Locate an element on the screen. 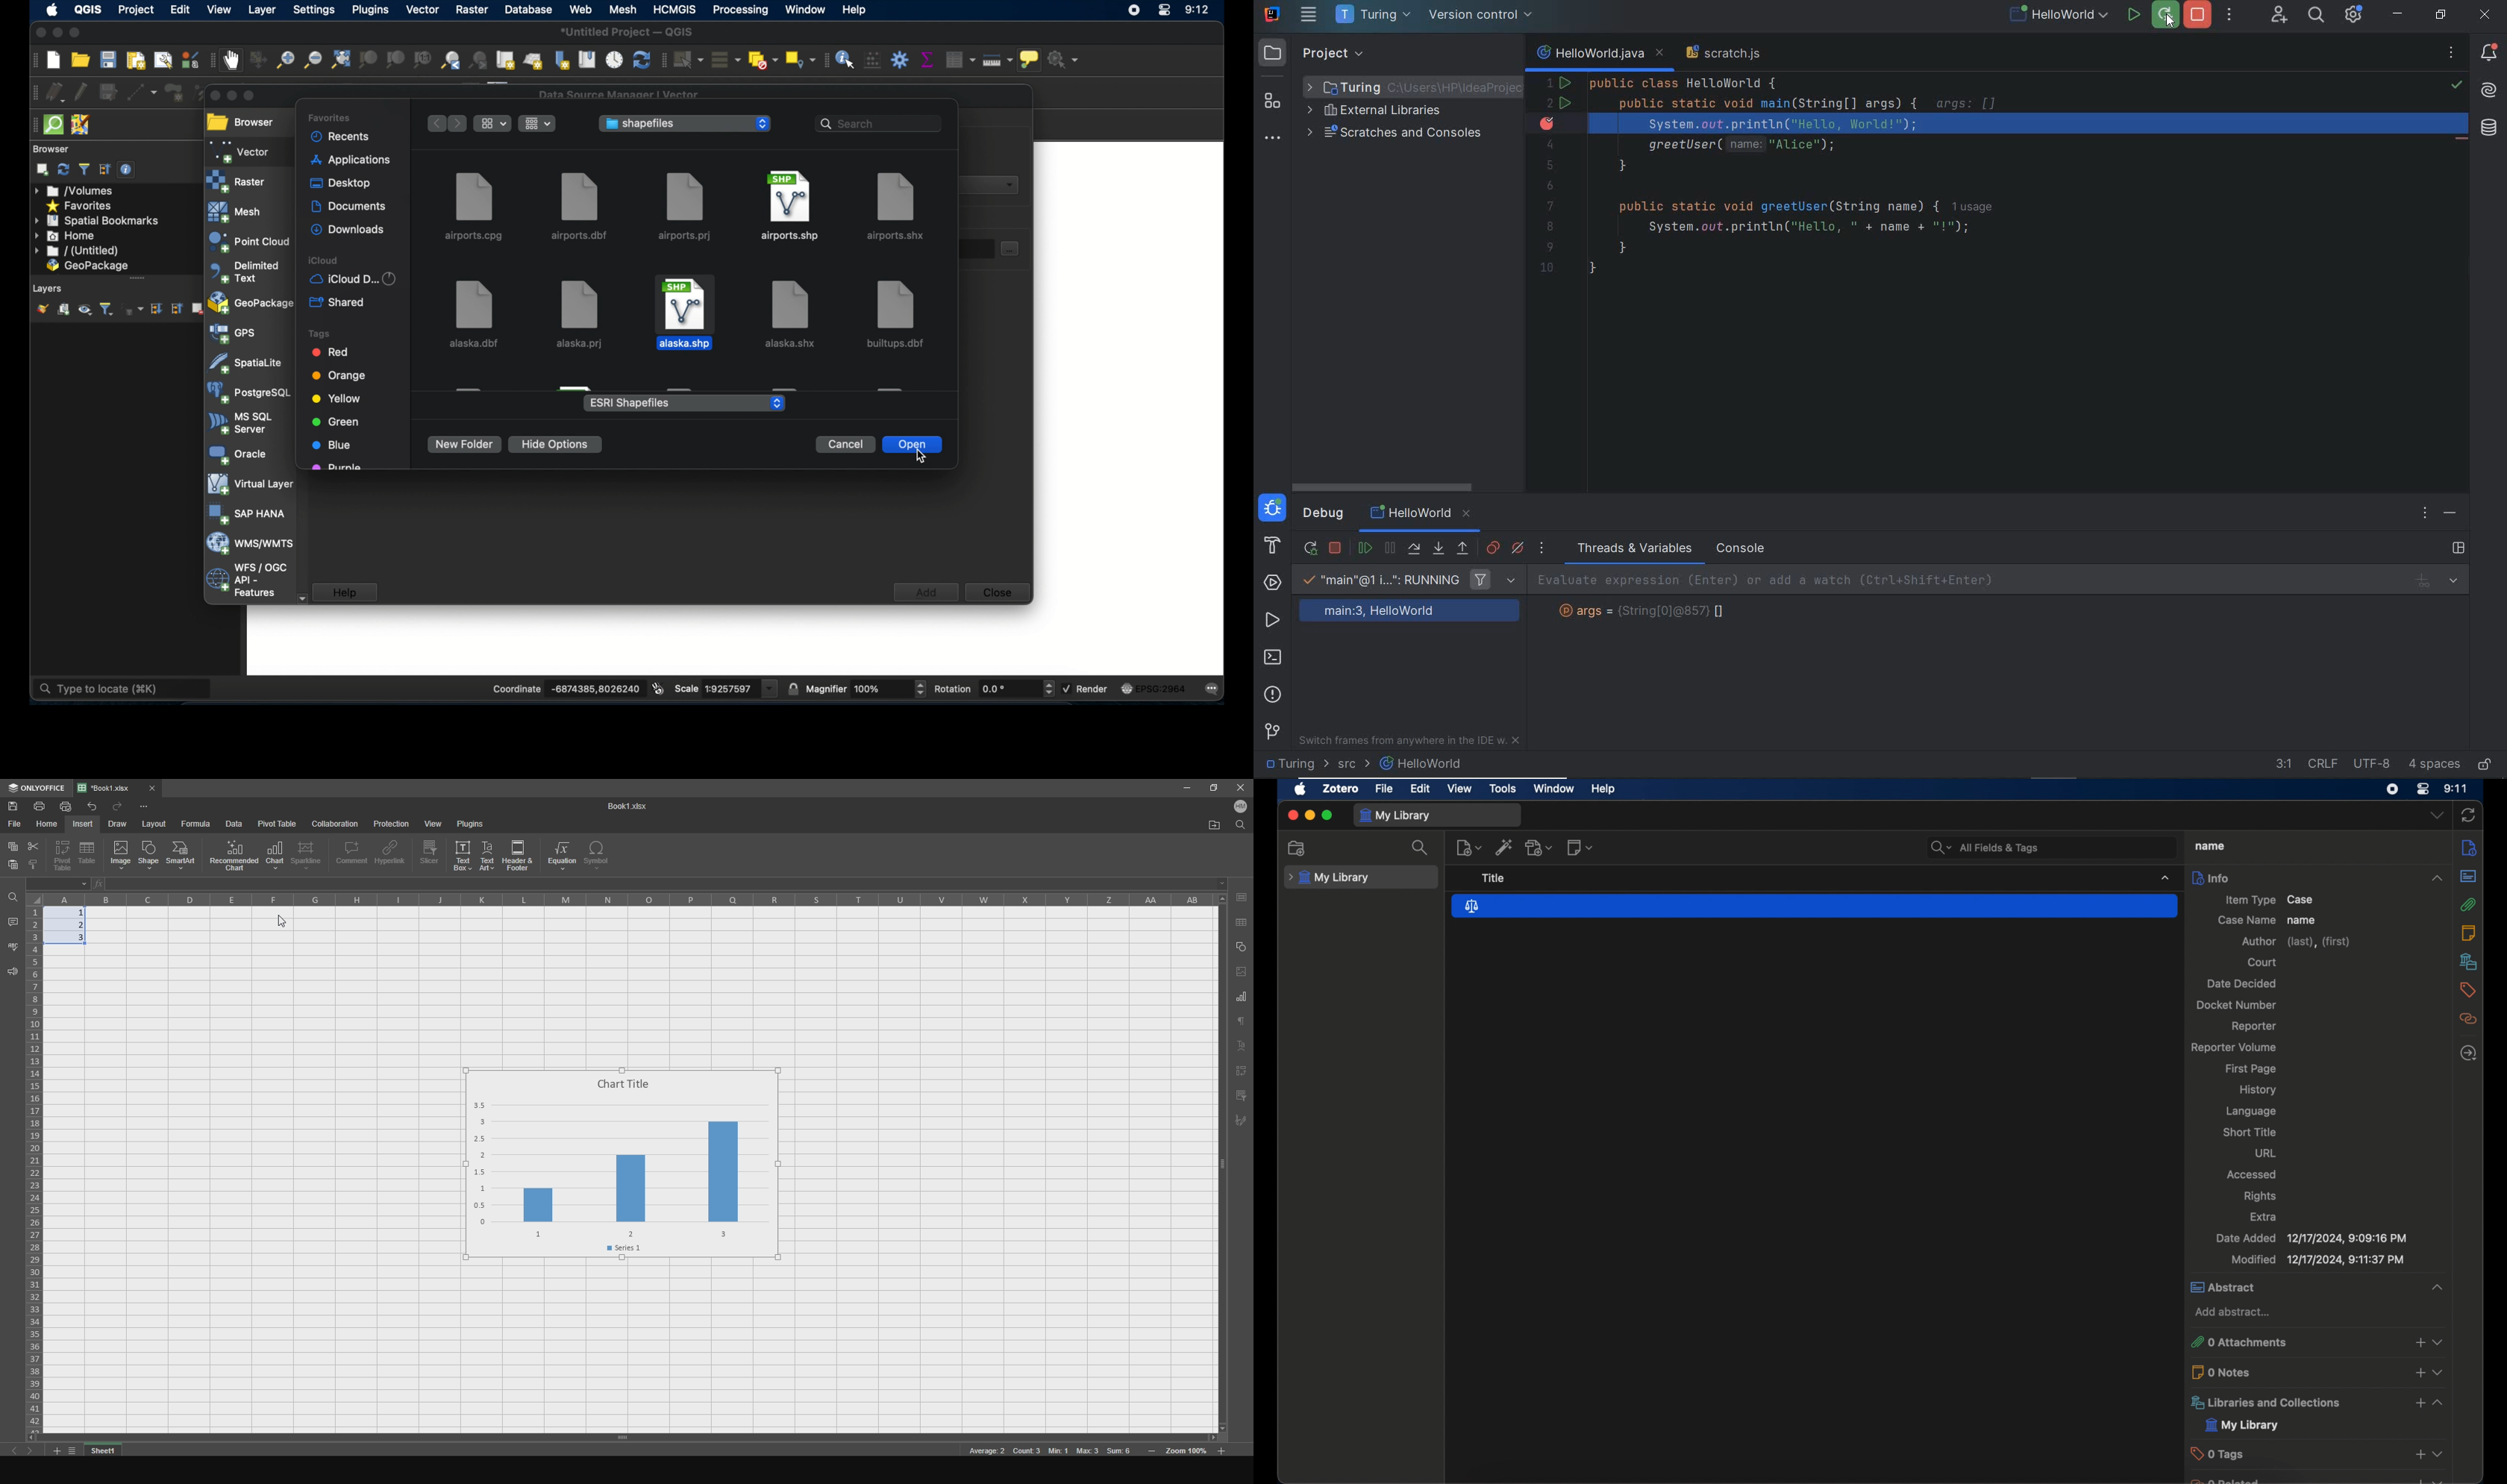 The image size is (2520, 1484). sync is located at coordinates (2468, 815).